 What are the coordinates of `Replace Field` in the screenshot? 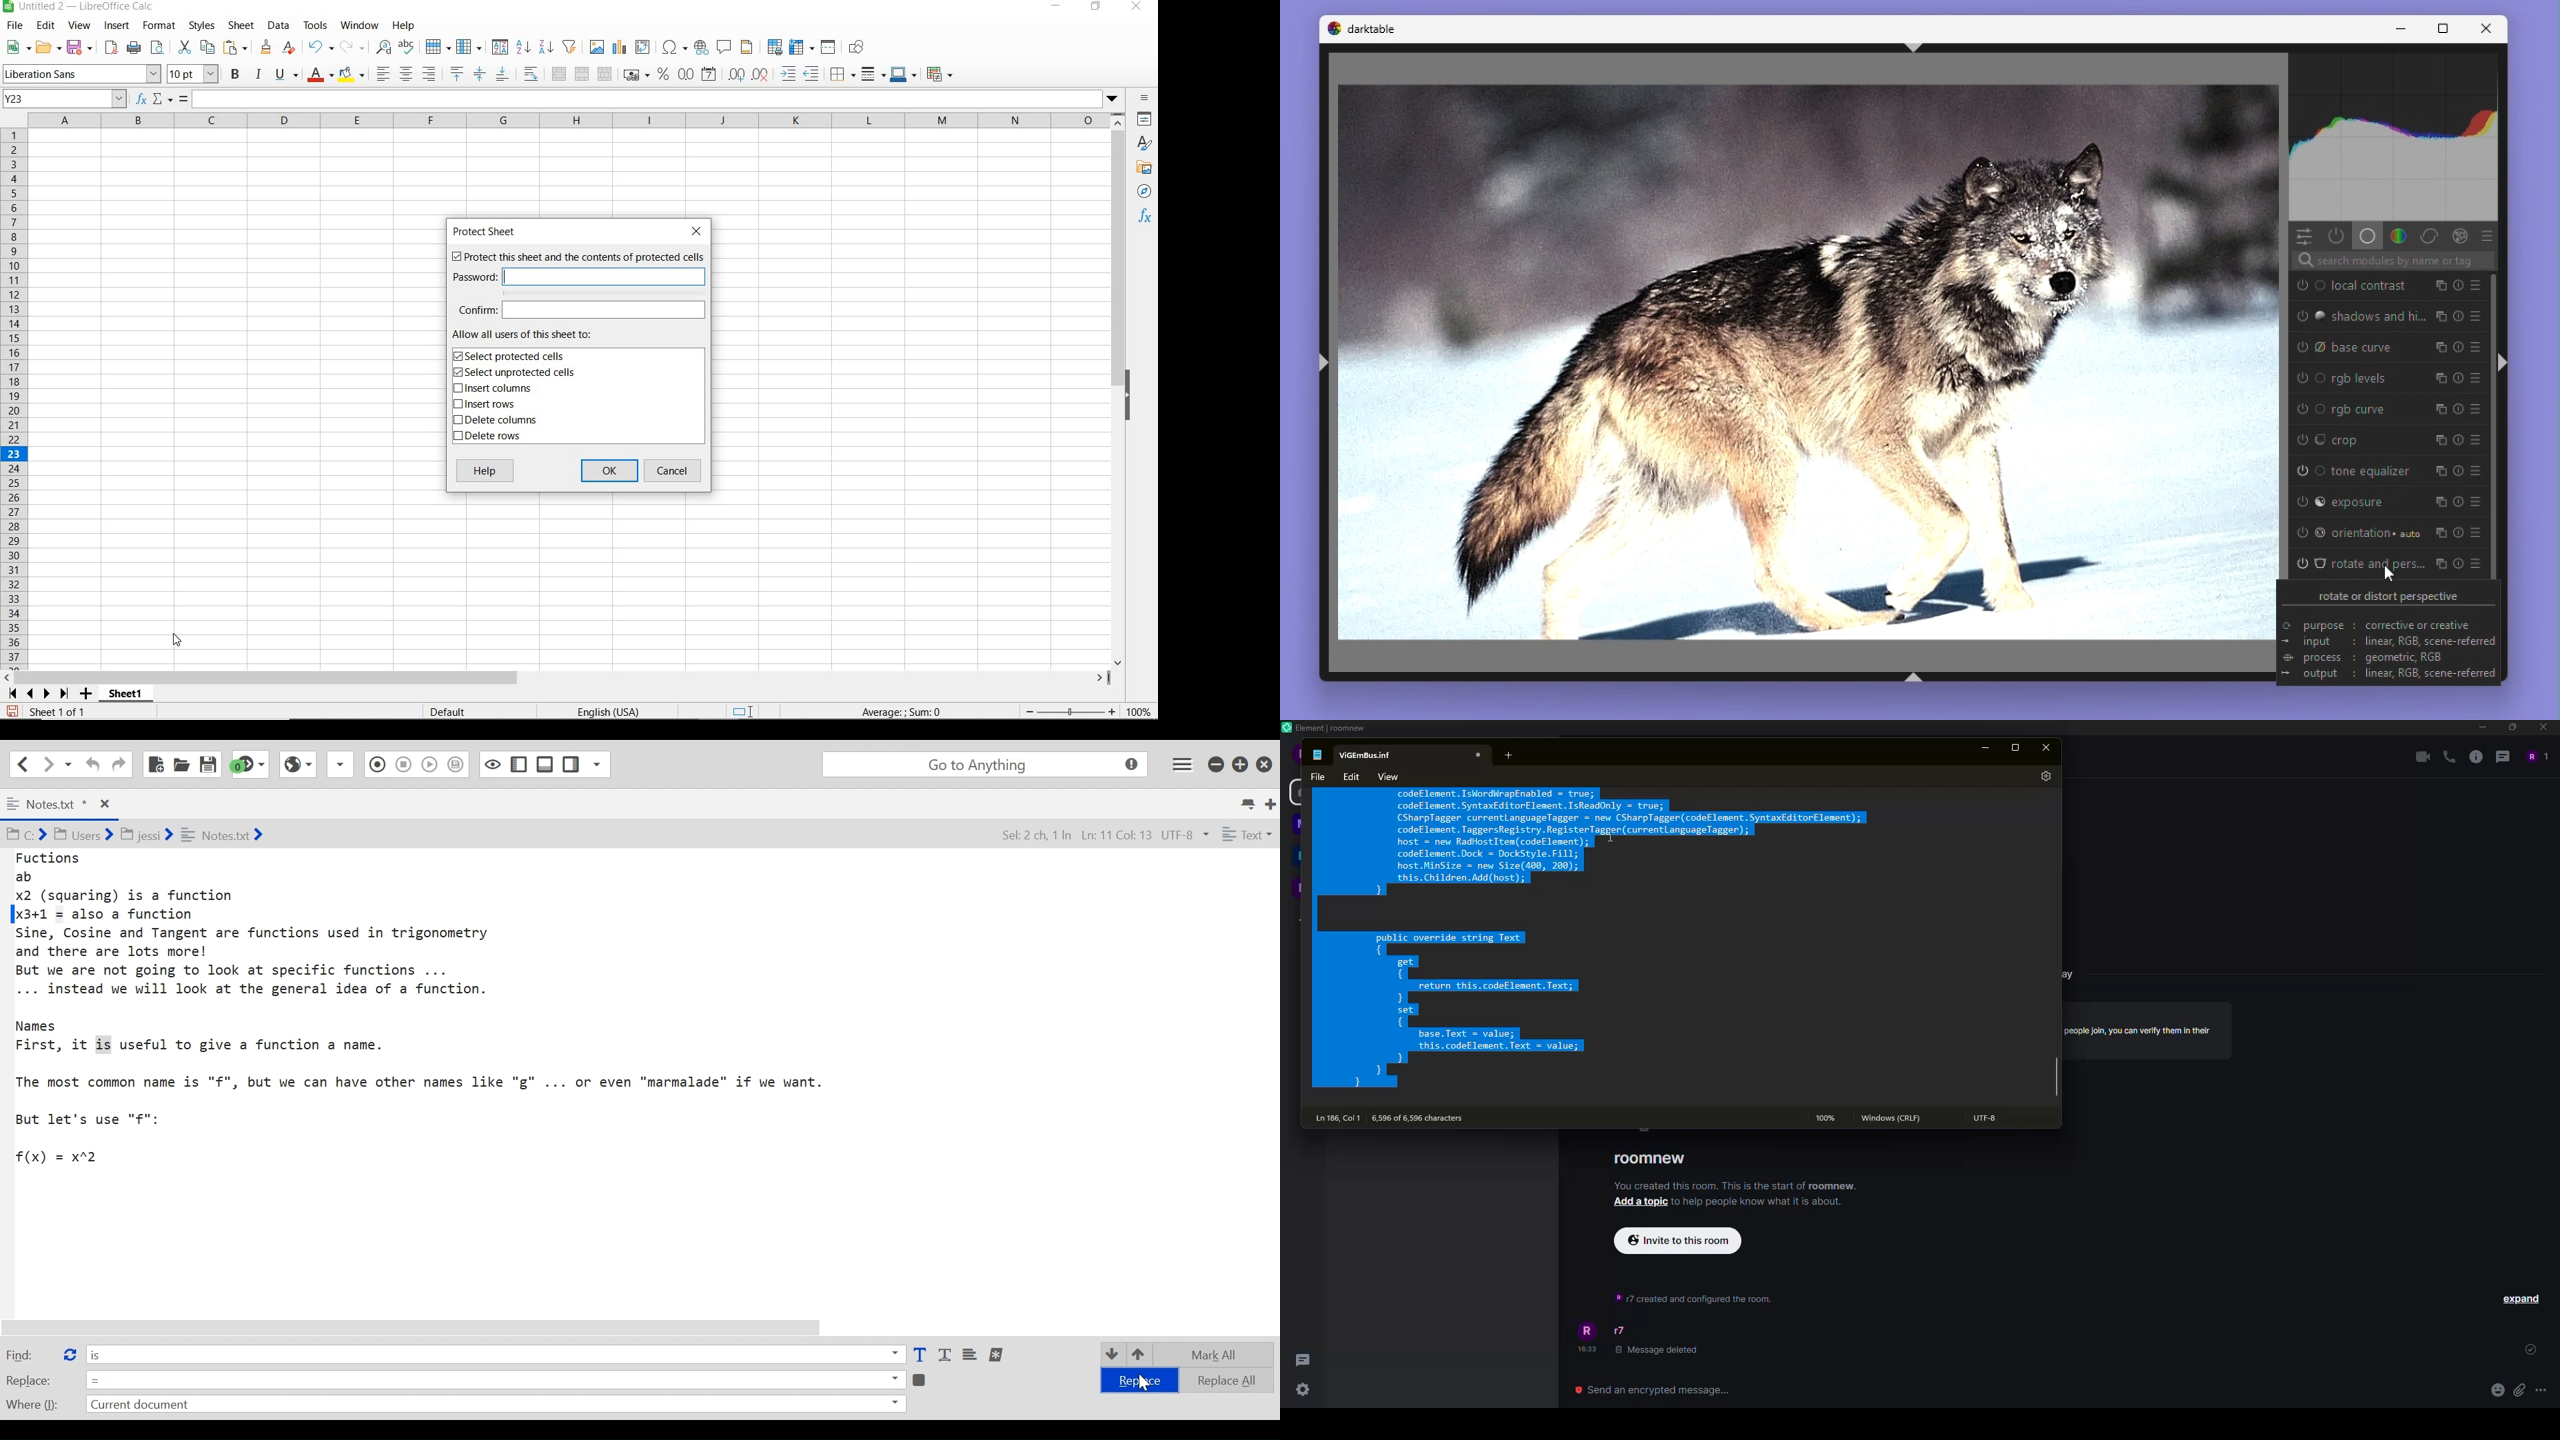 It's located at (495, 1379).